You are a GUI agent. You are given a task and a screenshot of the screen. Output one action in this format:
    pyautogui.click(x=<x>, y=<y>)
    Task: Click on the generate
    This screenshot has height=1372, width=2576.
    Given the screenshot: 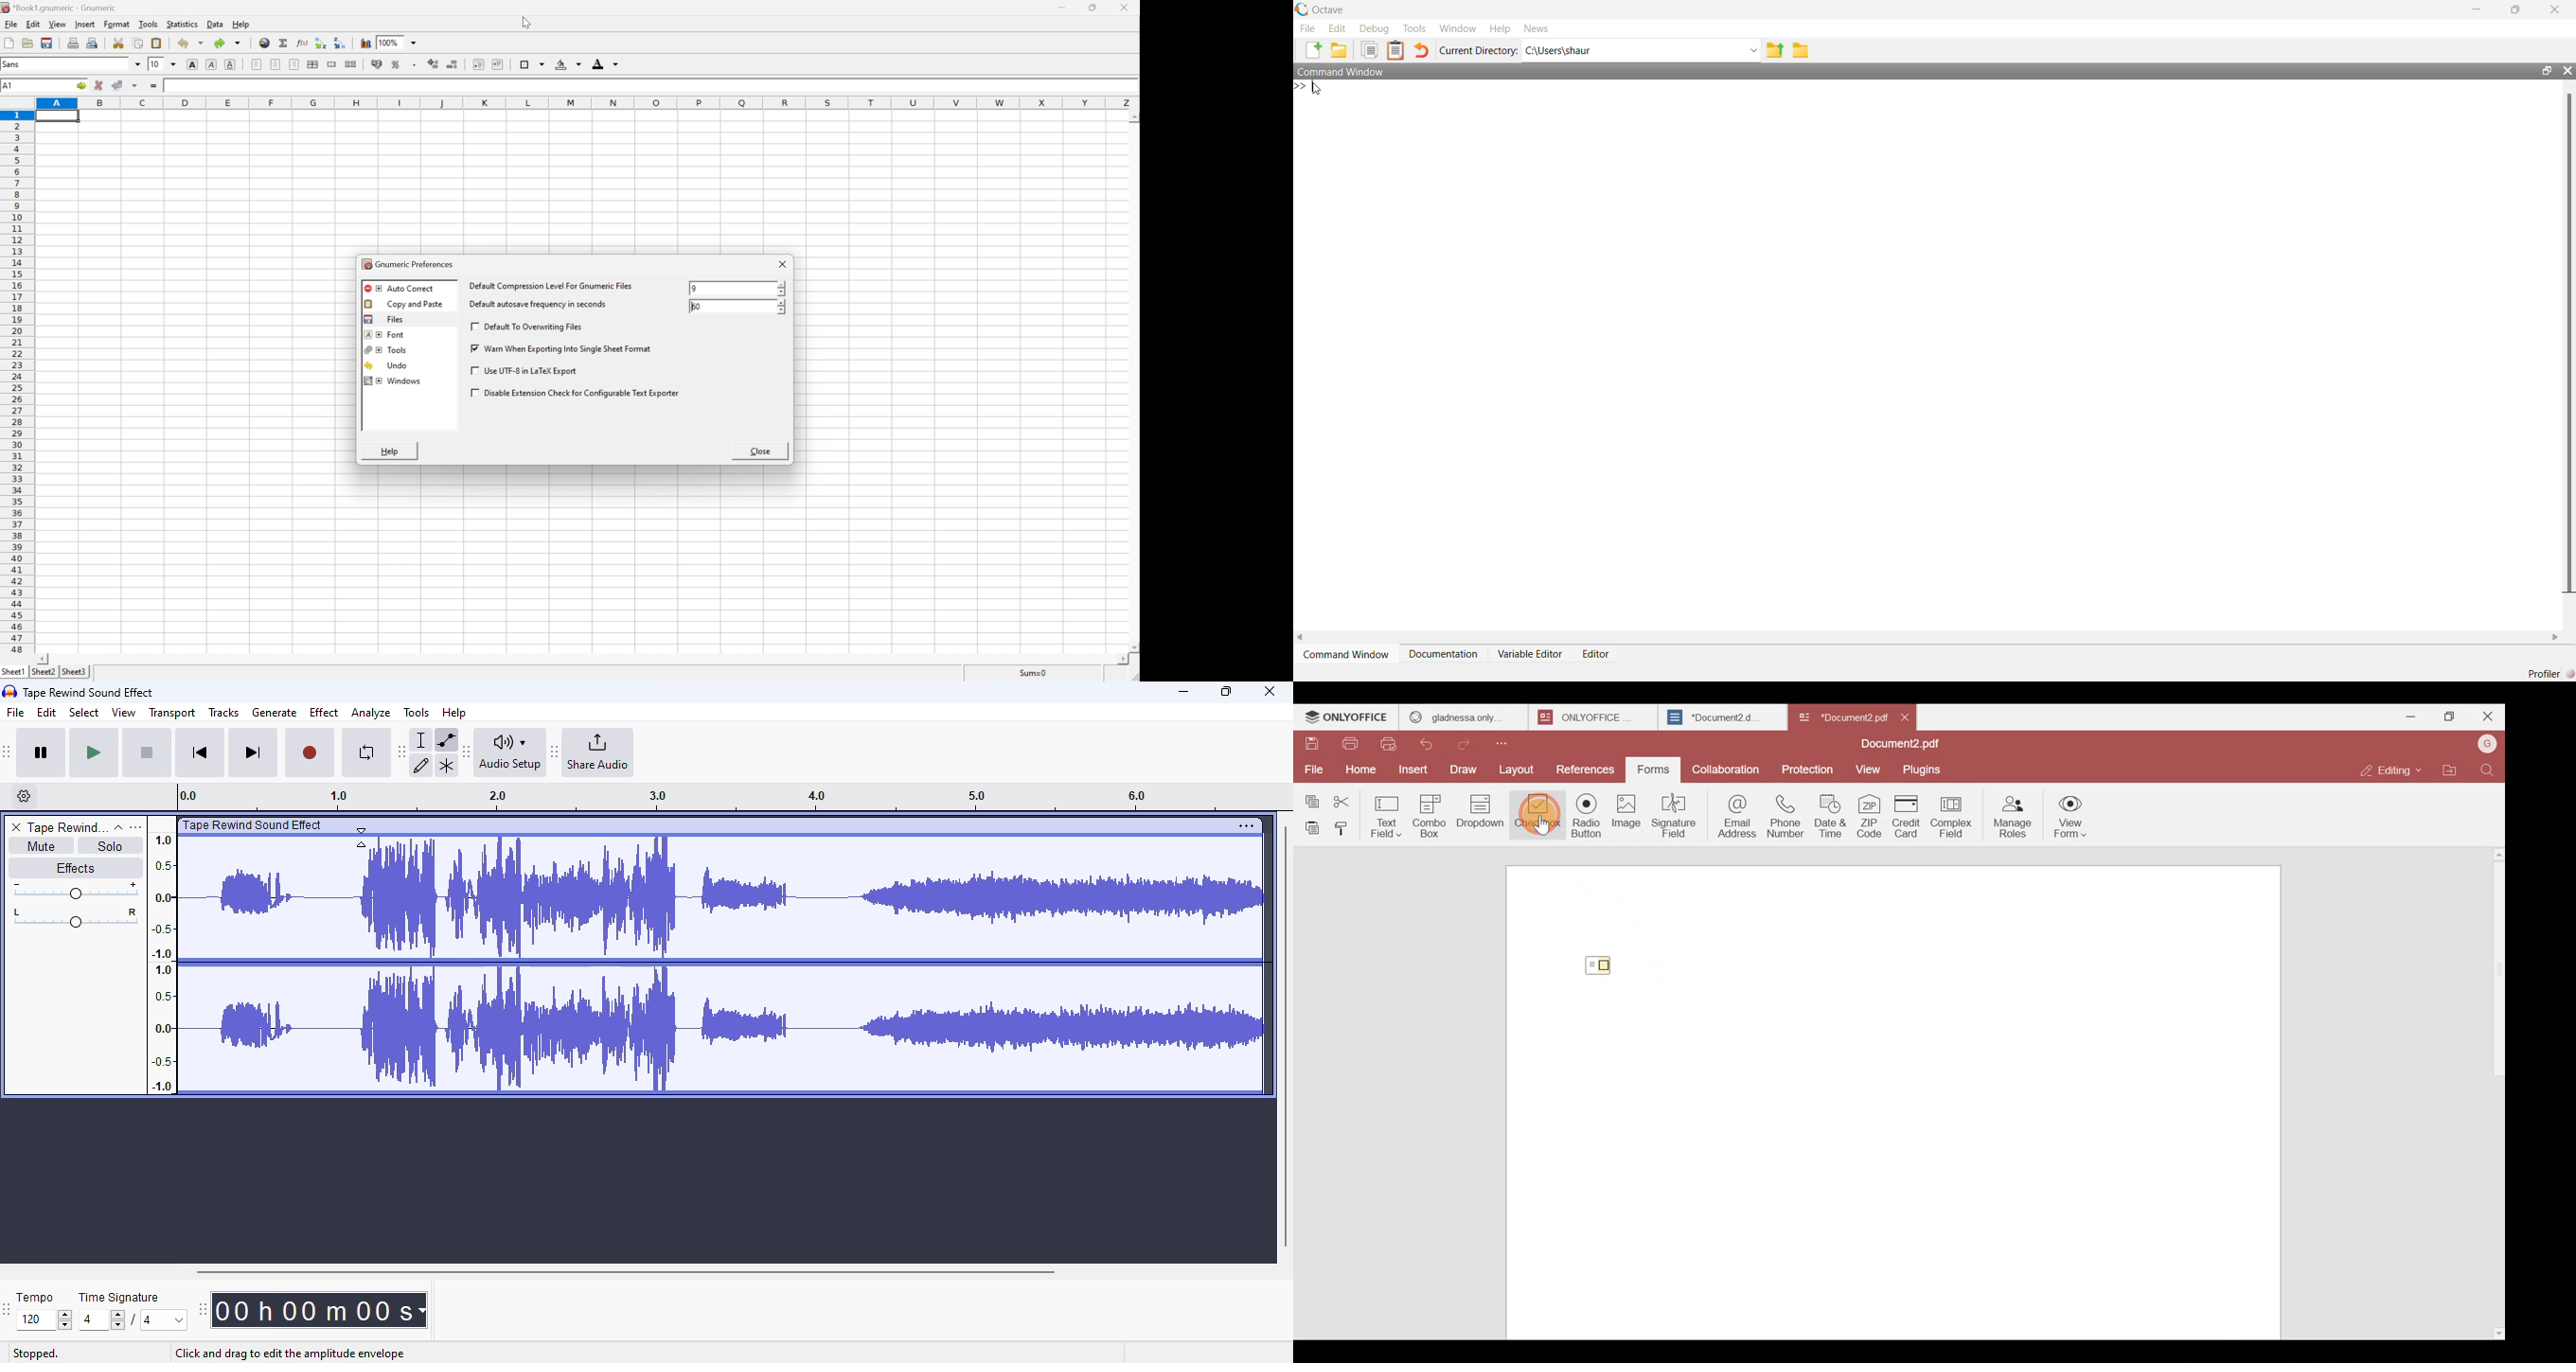 What is the action you would take?
    pyautogui.click(x=275, y=713)
    